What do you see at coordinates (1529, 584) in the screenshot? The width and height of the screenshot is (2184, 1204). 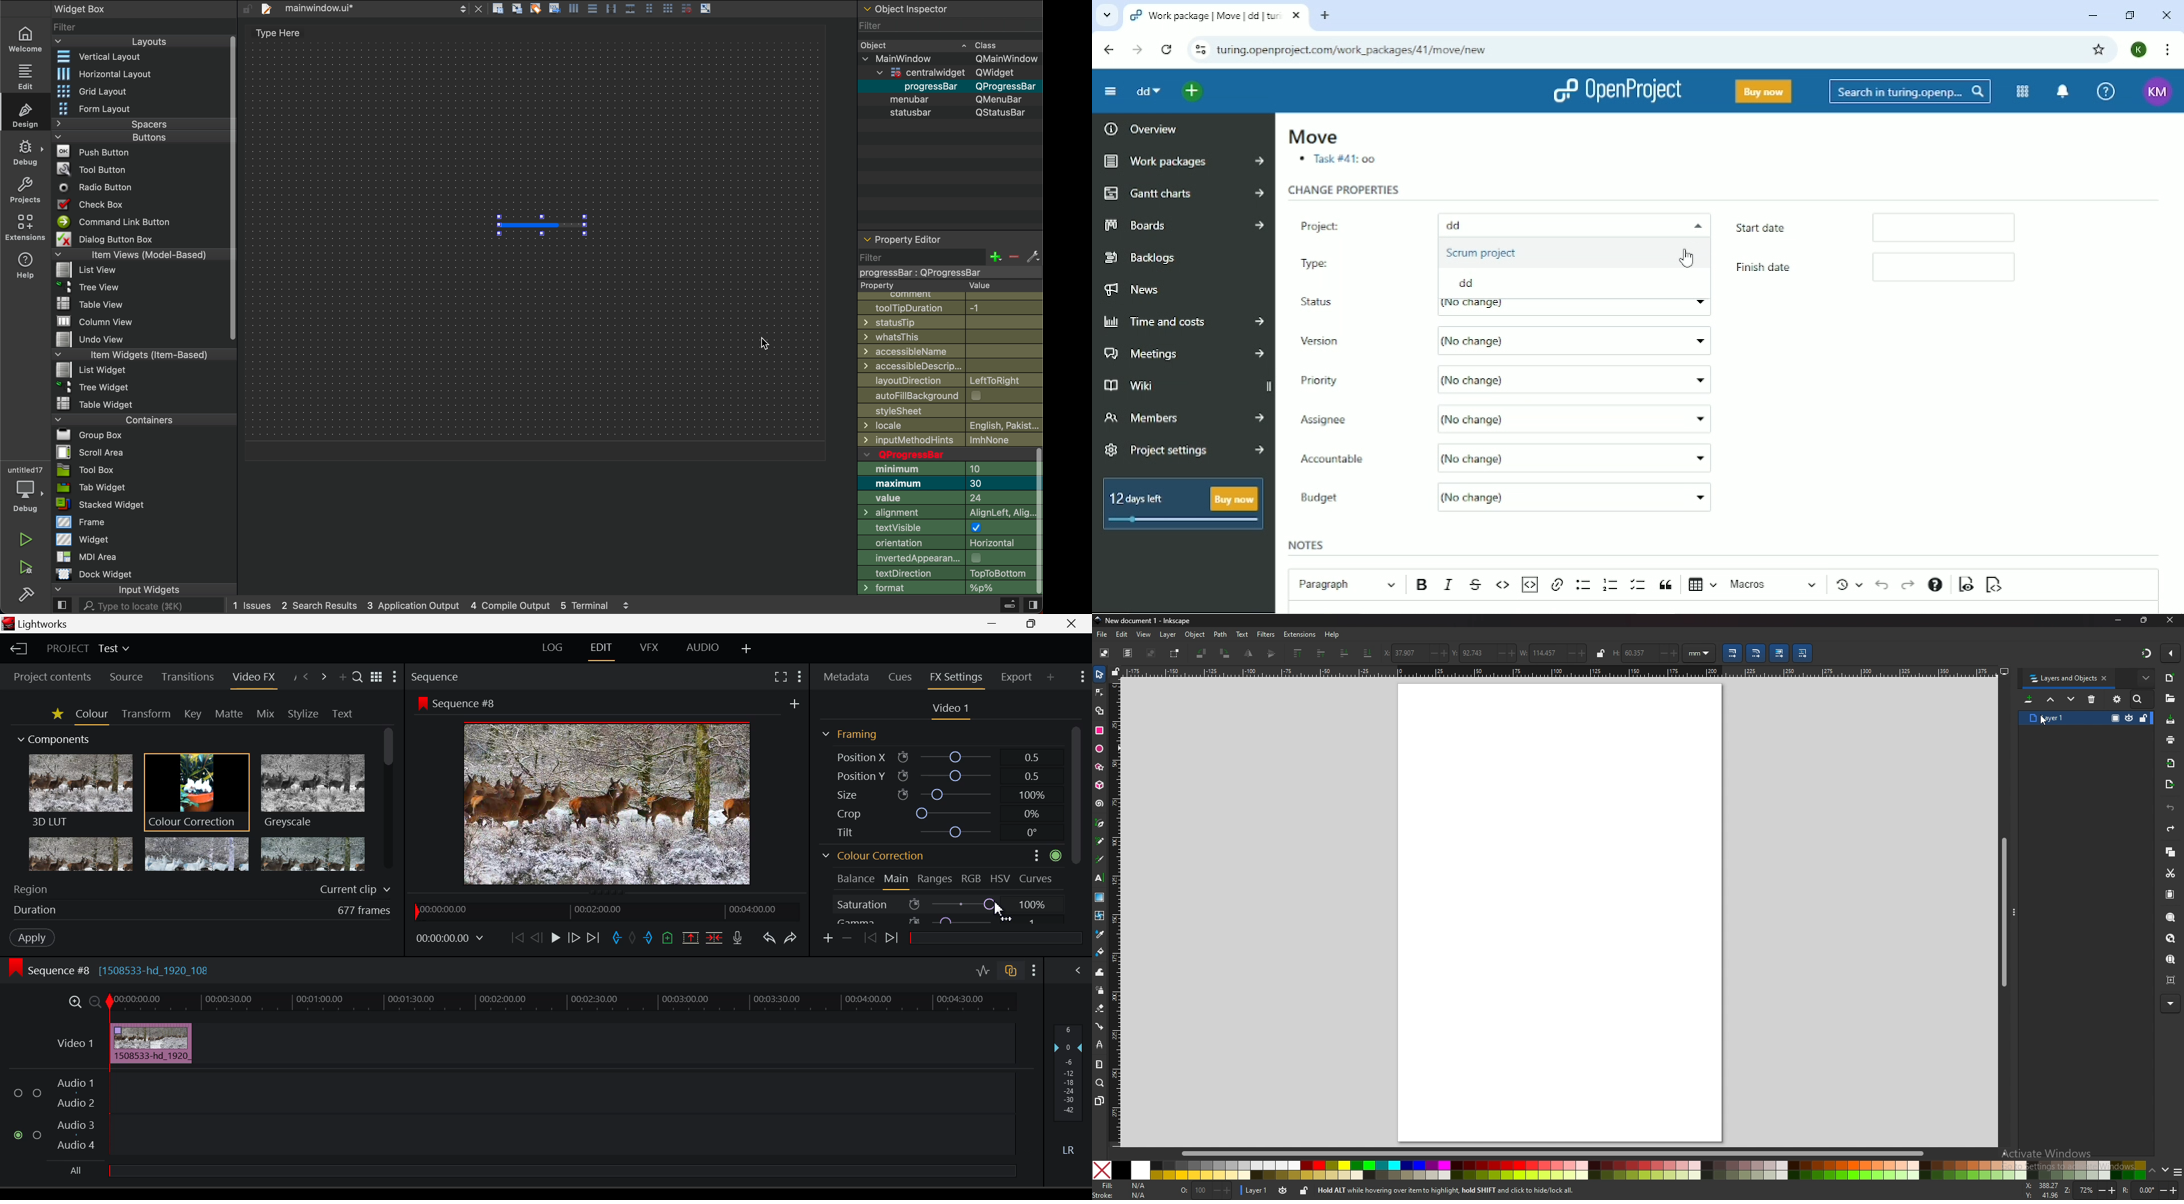 I see `Insert code snippet` at bounding box center [1529, 584].